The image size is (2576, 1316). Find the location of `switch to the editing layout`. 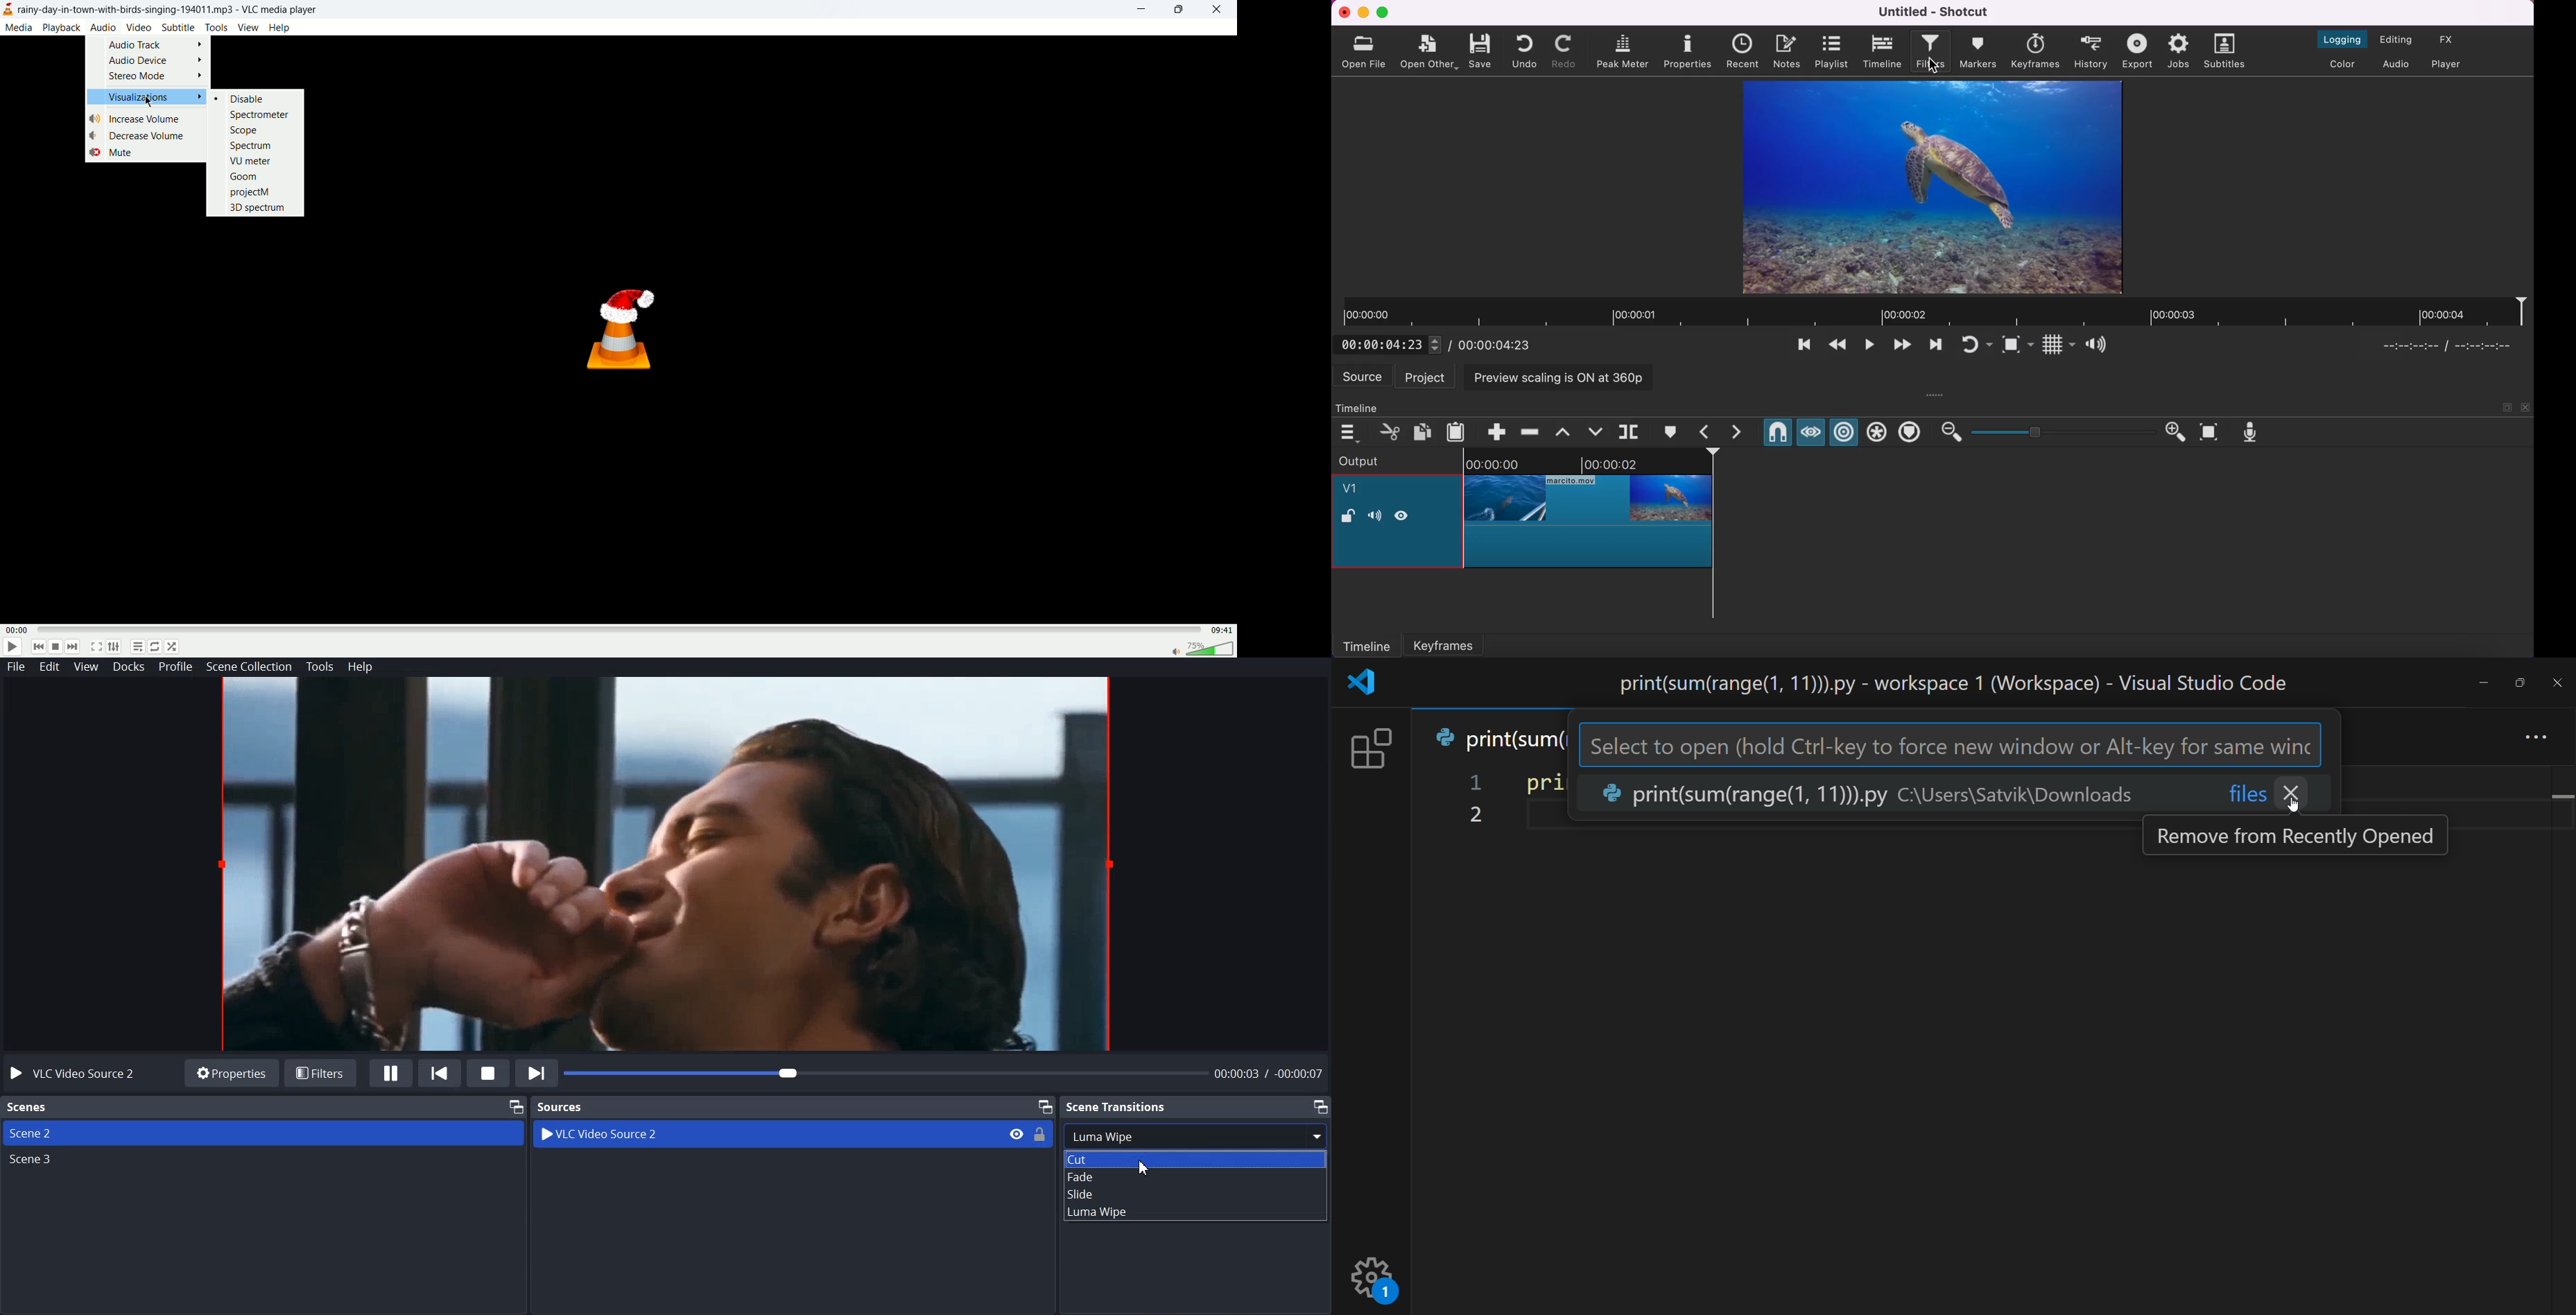

switch to the editing layout is located at coordinates (2395, 41).